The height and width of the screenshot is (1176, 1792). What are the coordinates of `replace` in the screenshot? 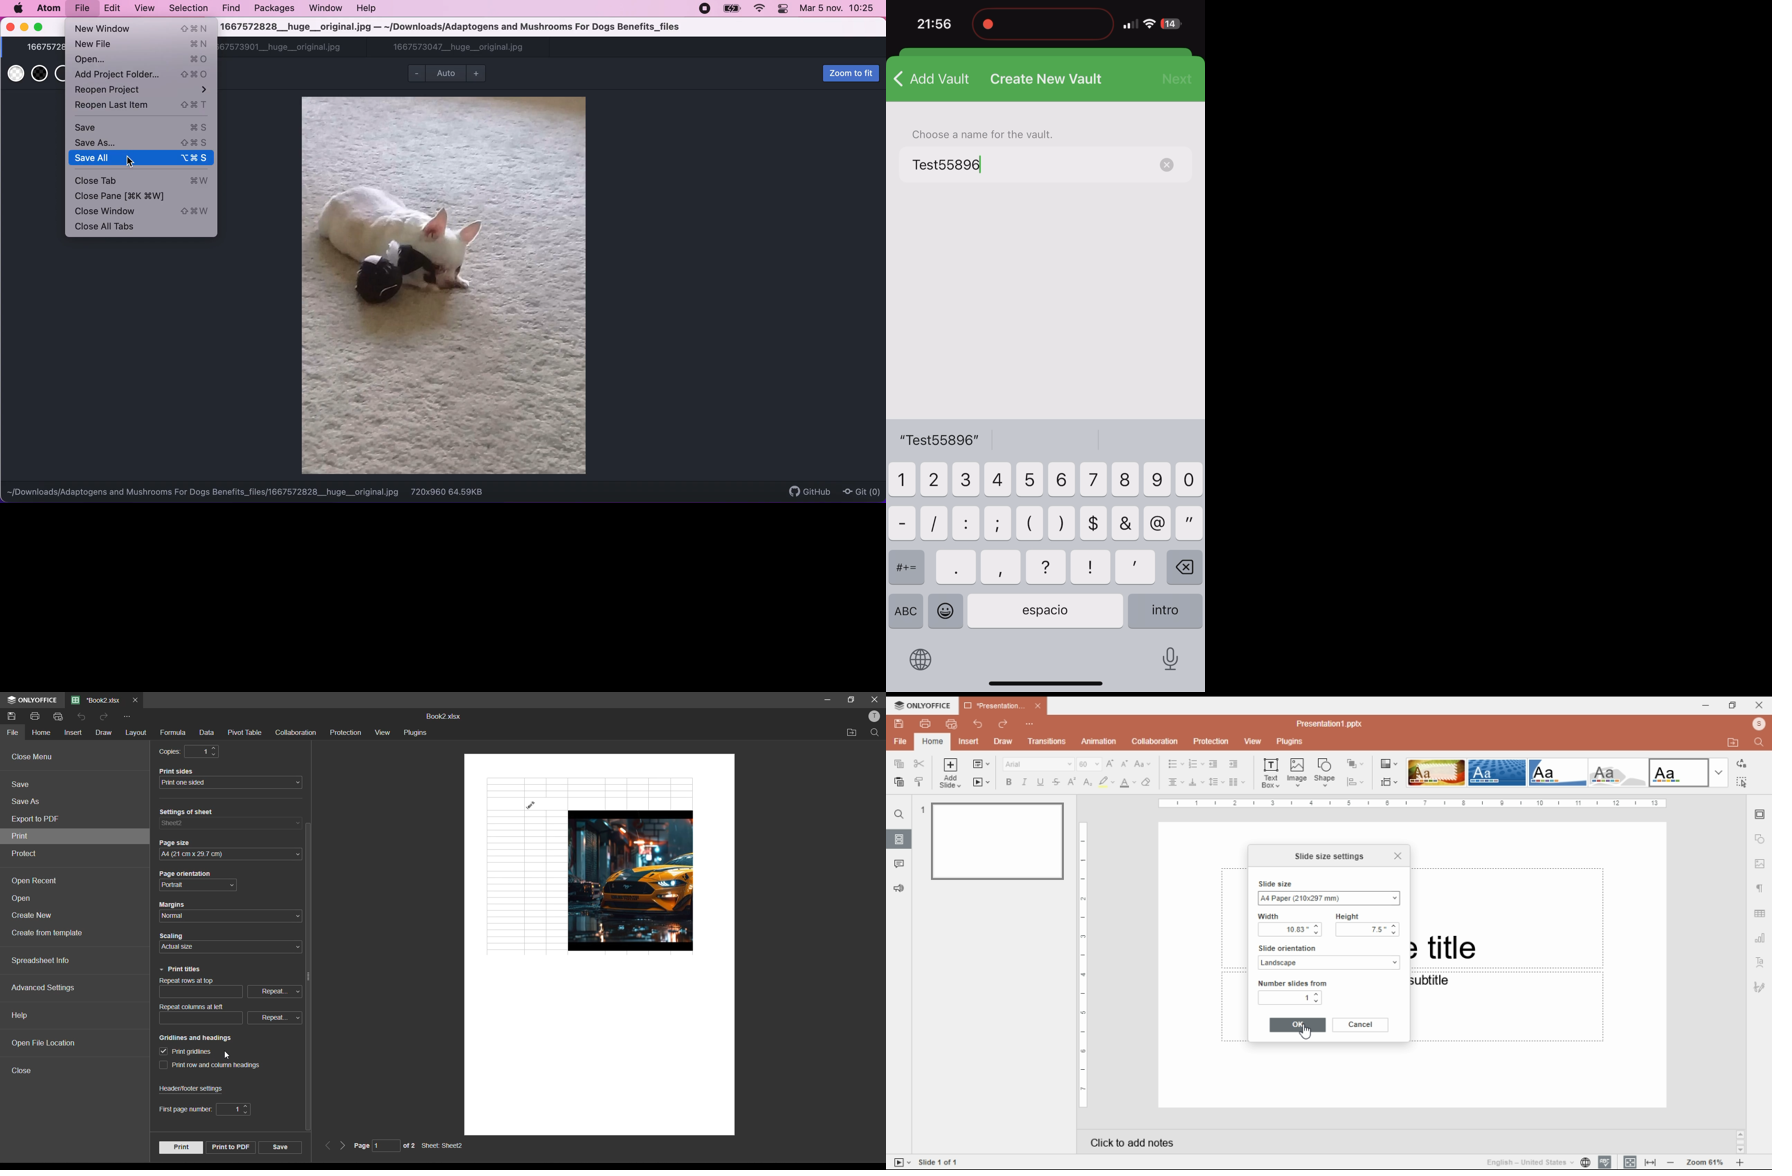 It's located at (1740, 764).